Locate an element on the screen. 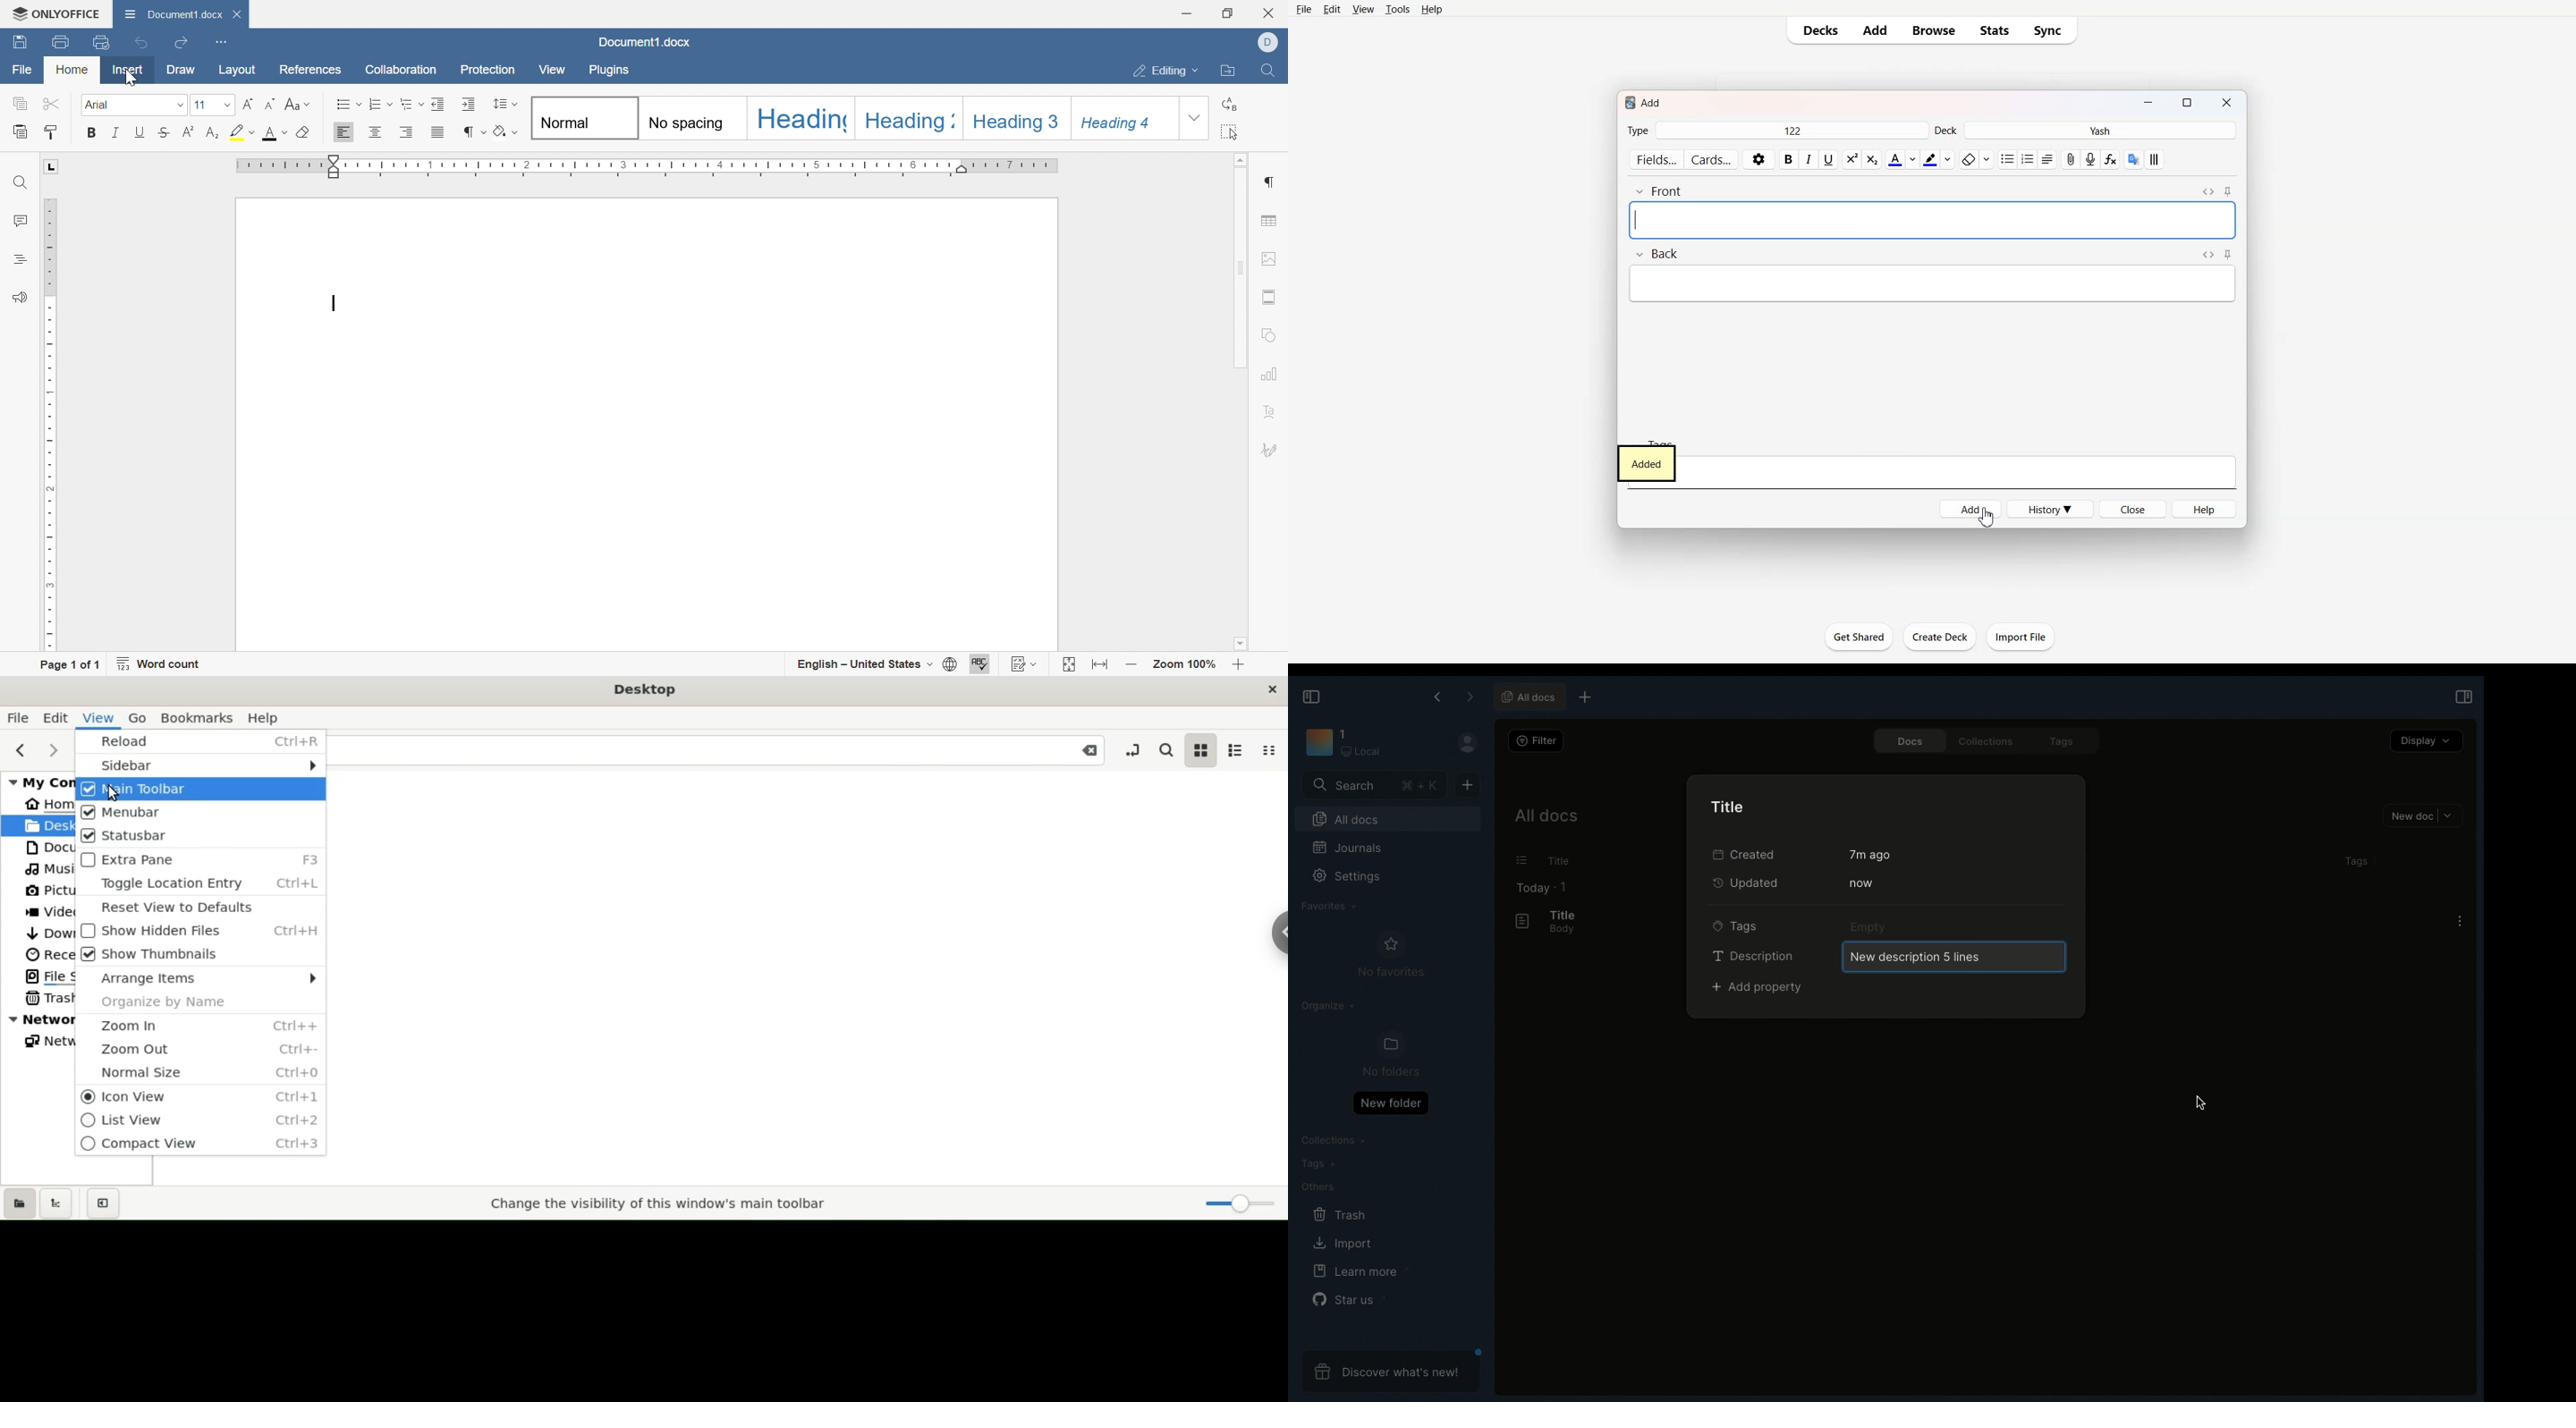 Image resolution: width=2576 pixels, height=1428 pixels. Font is located at coordinates (134, 105).